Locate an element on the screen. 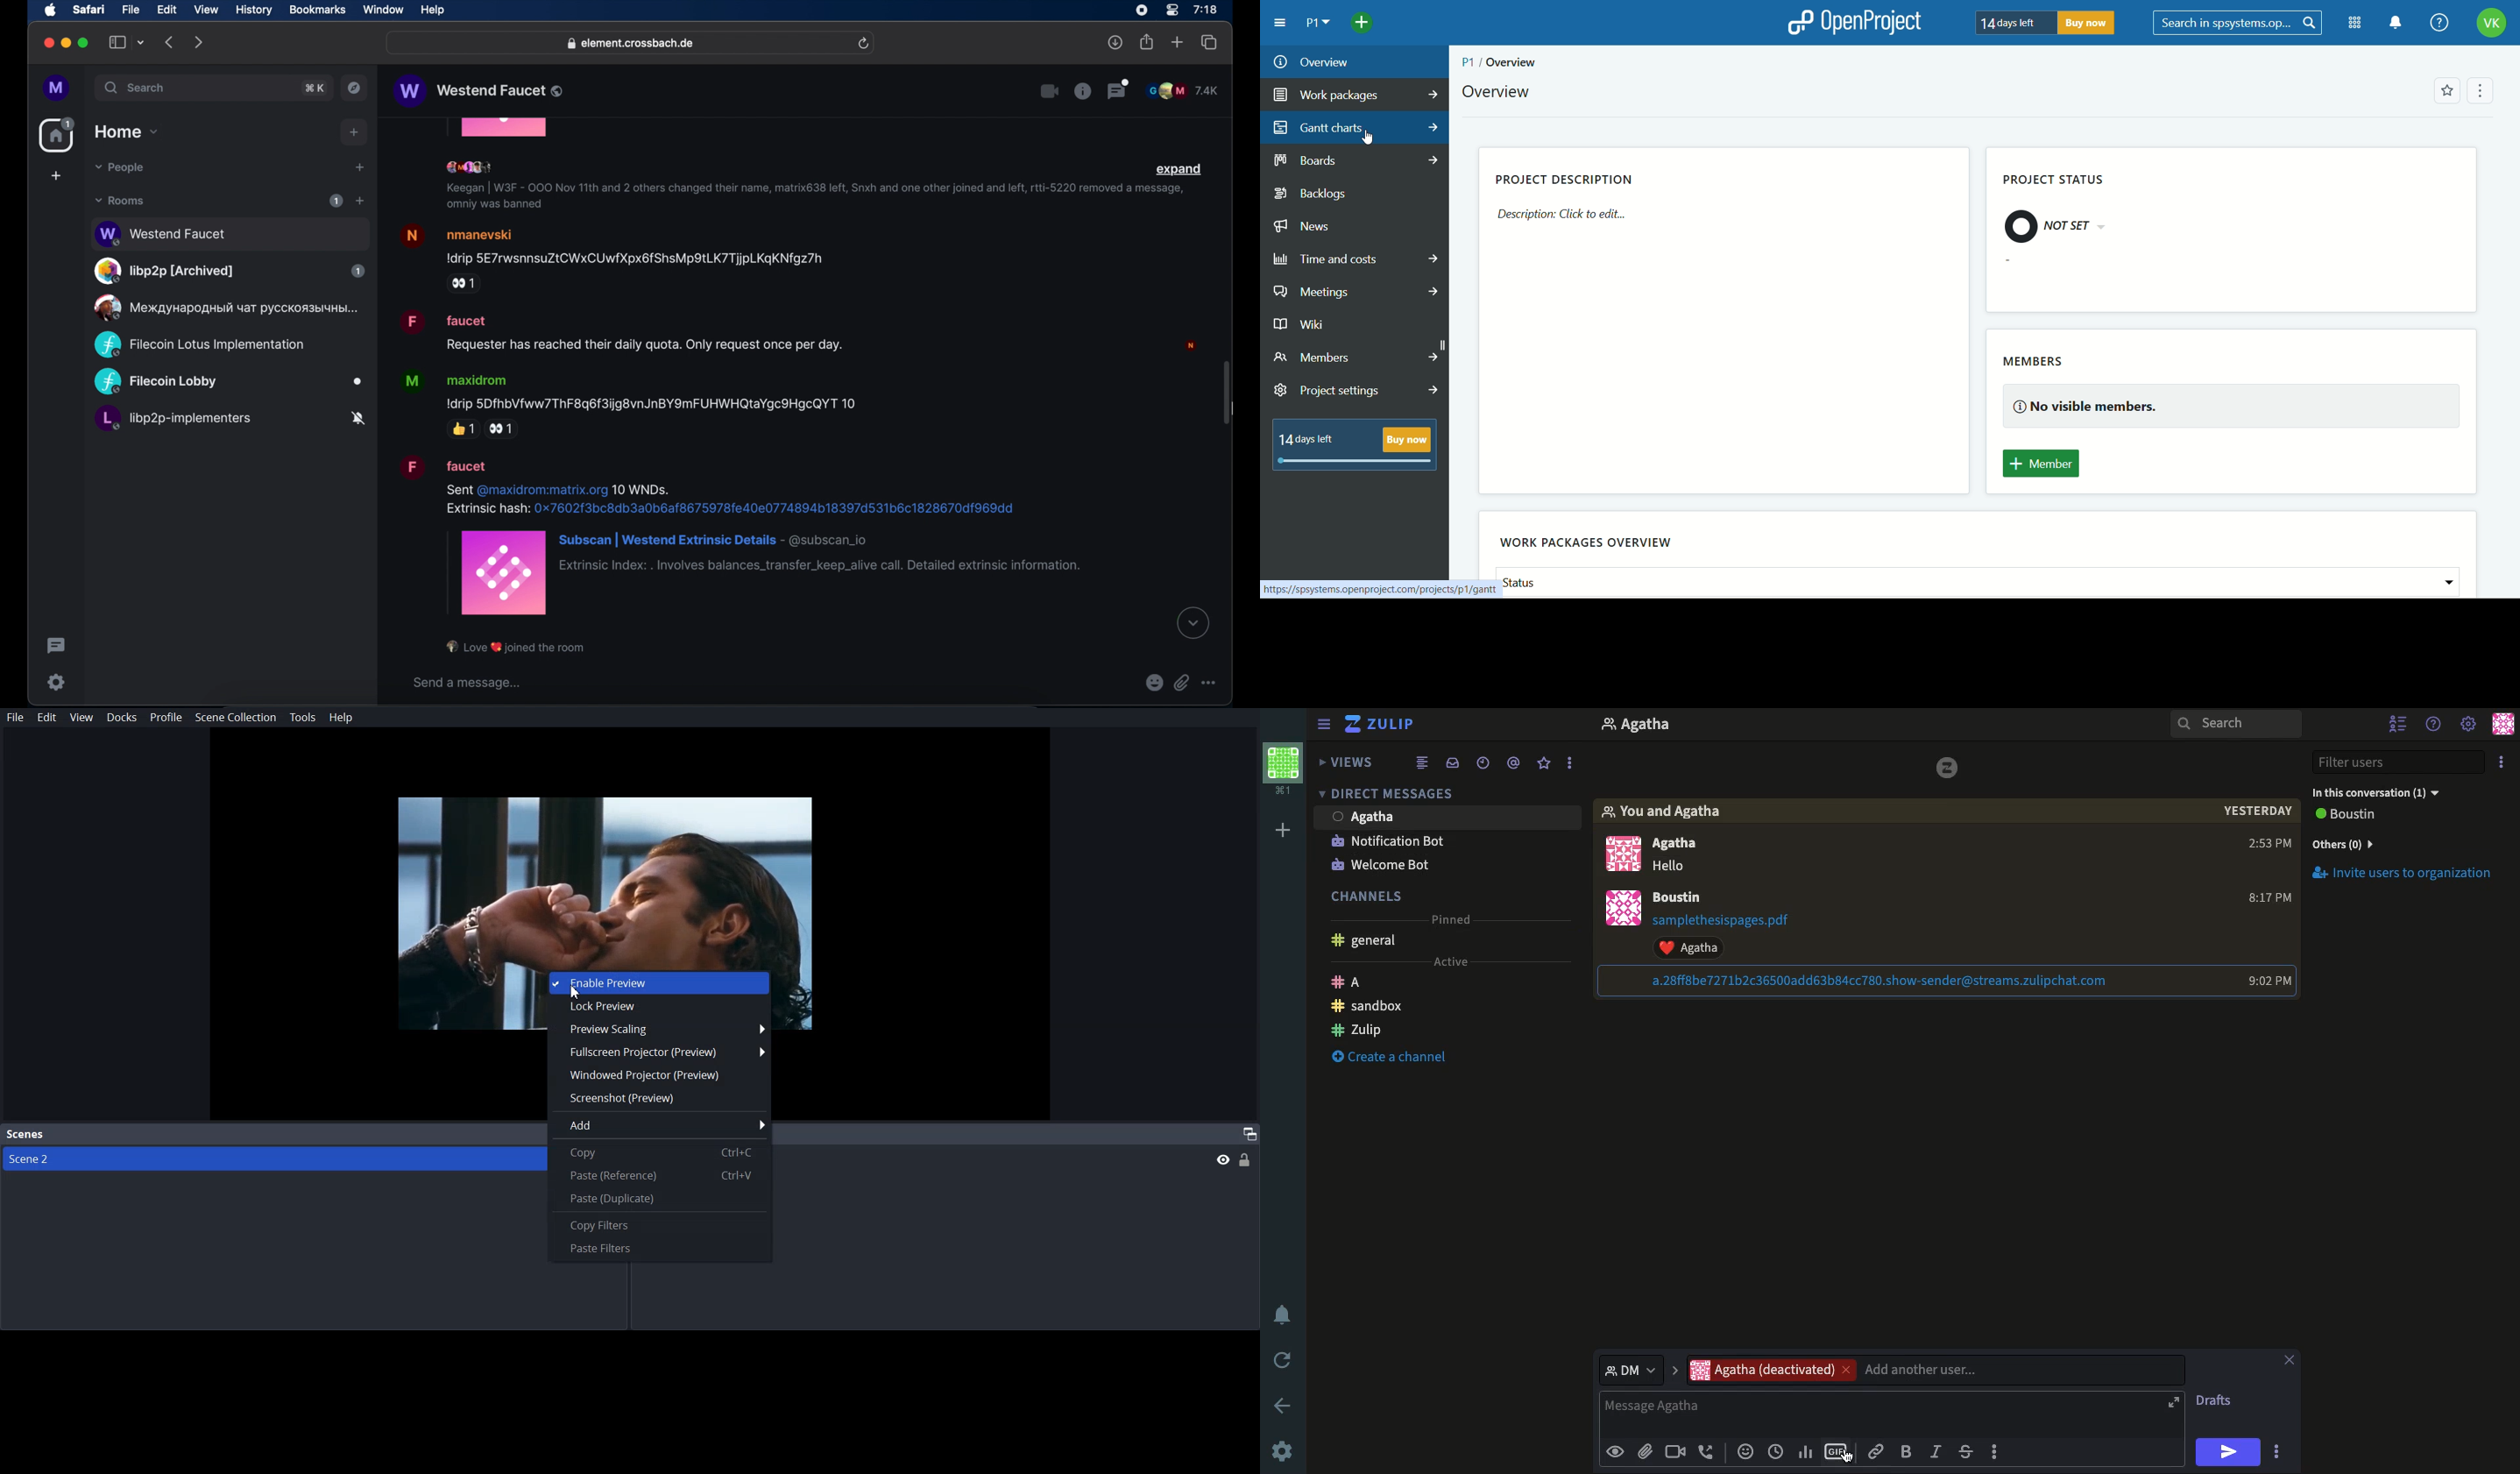 The width and height of the screenshot is (2520, 1484). project status is located at coordinates (2061, 180).